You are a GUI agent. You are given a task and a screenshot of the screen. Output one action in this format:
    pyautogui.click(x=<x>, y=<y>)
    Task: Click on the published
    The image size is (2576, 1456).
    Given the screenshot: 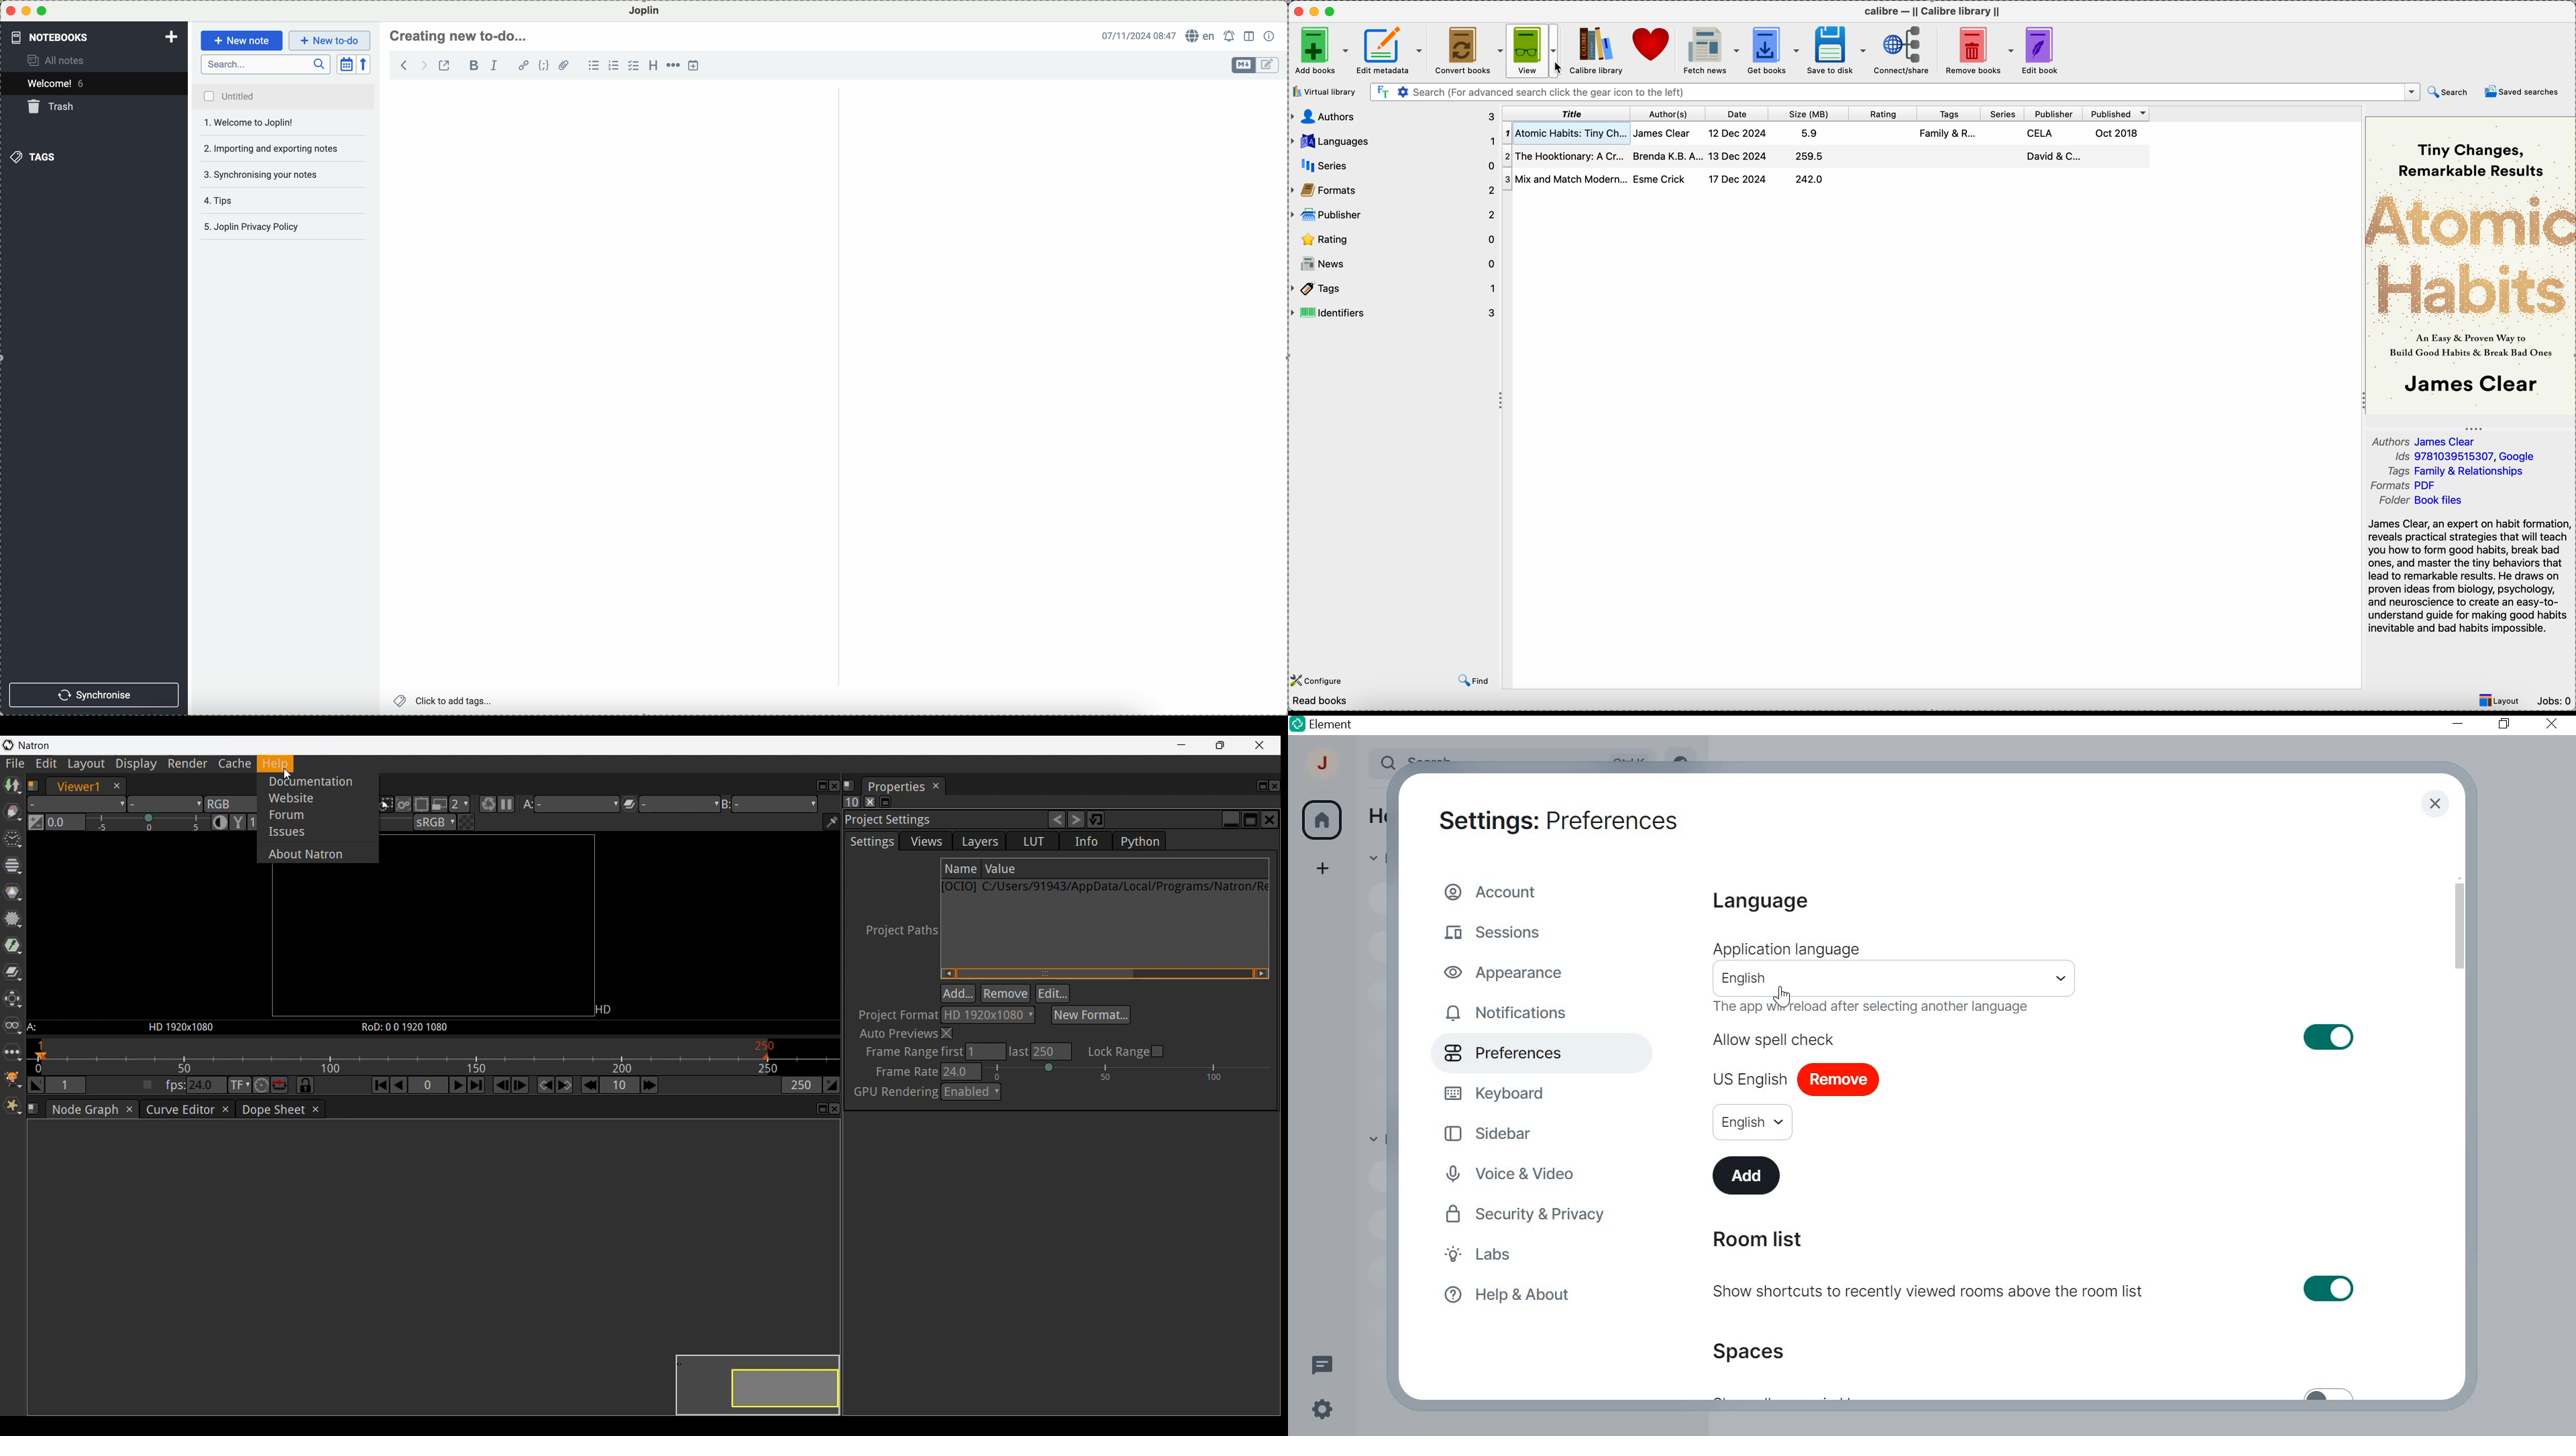 What is the action you would take?
    pyautogui.click(x=2117, y=112)
    